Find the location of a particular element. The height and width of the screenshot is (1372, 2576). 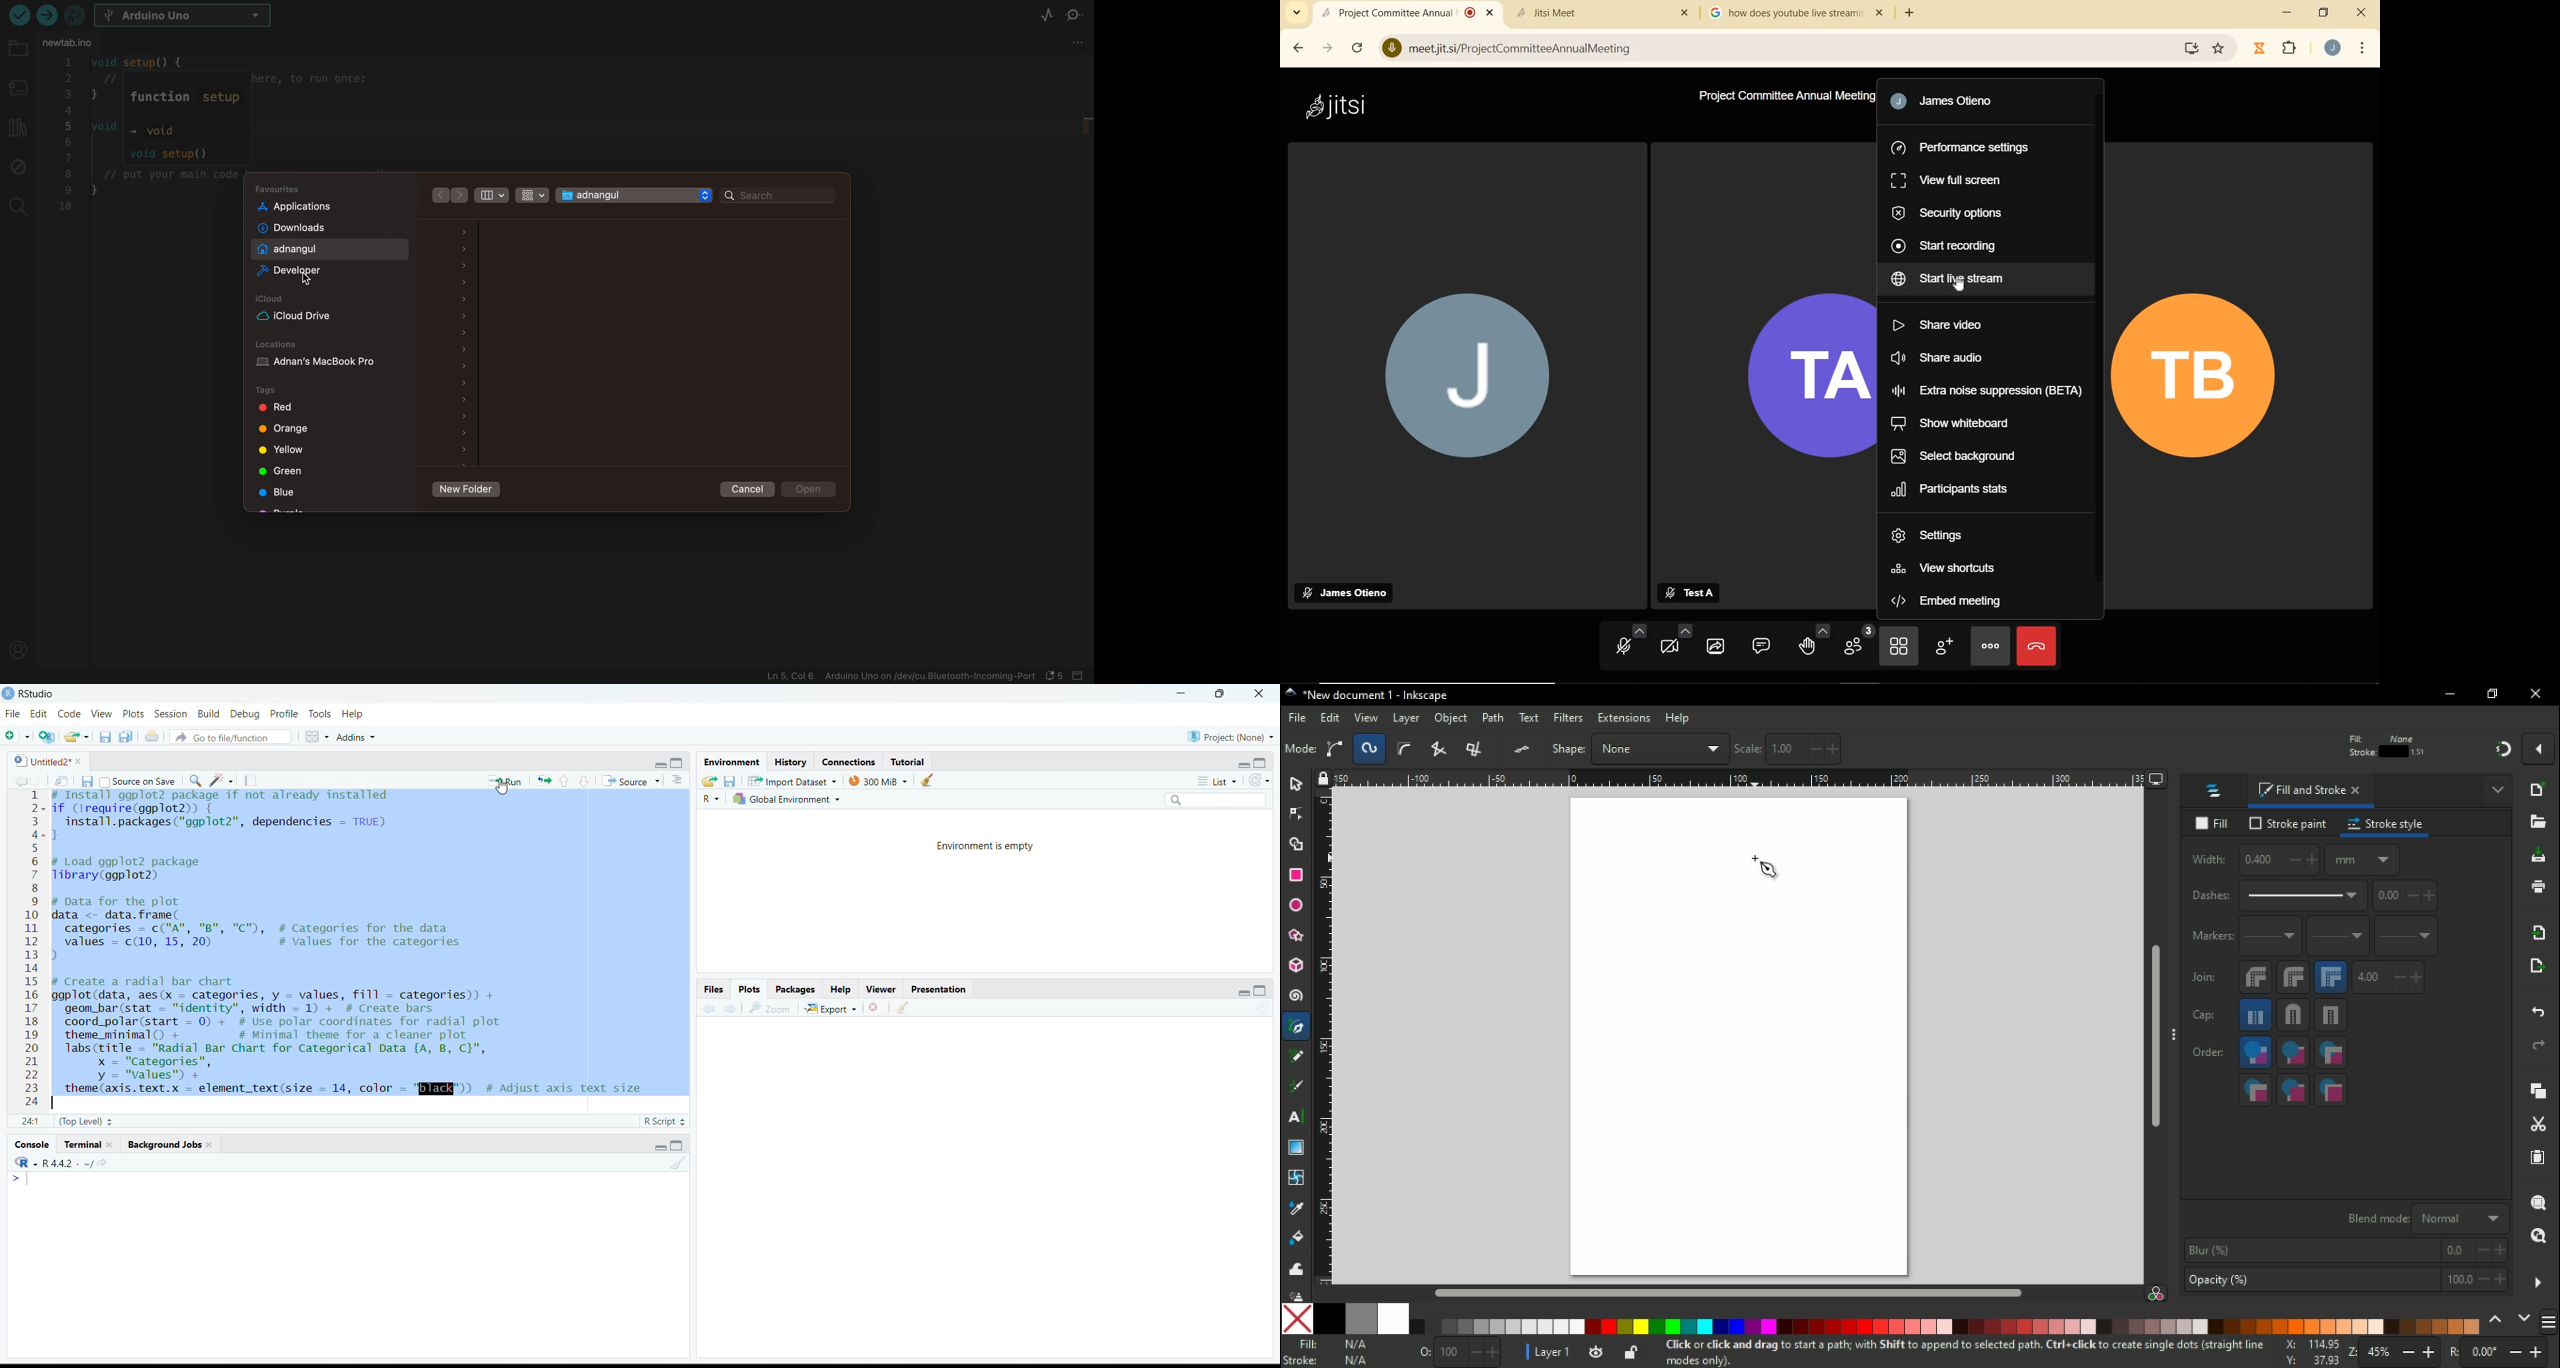

 Run is located at coordinates (505, 781).